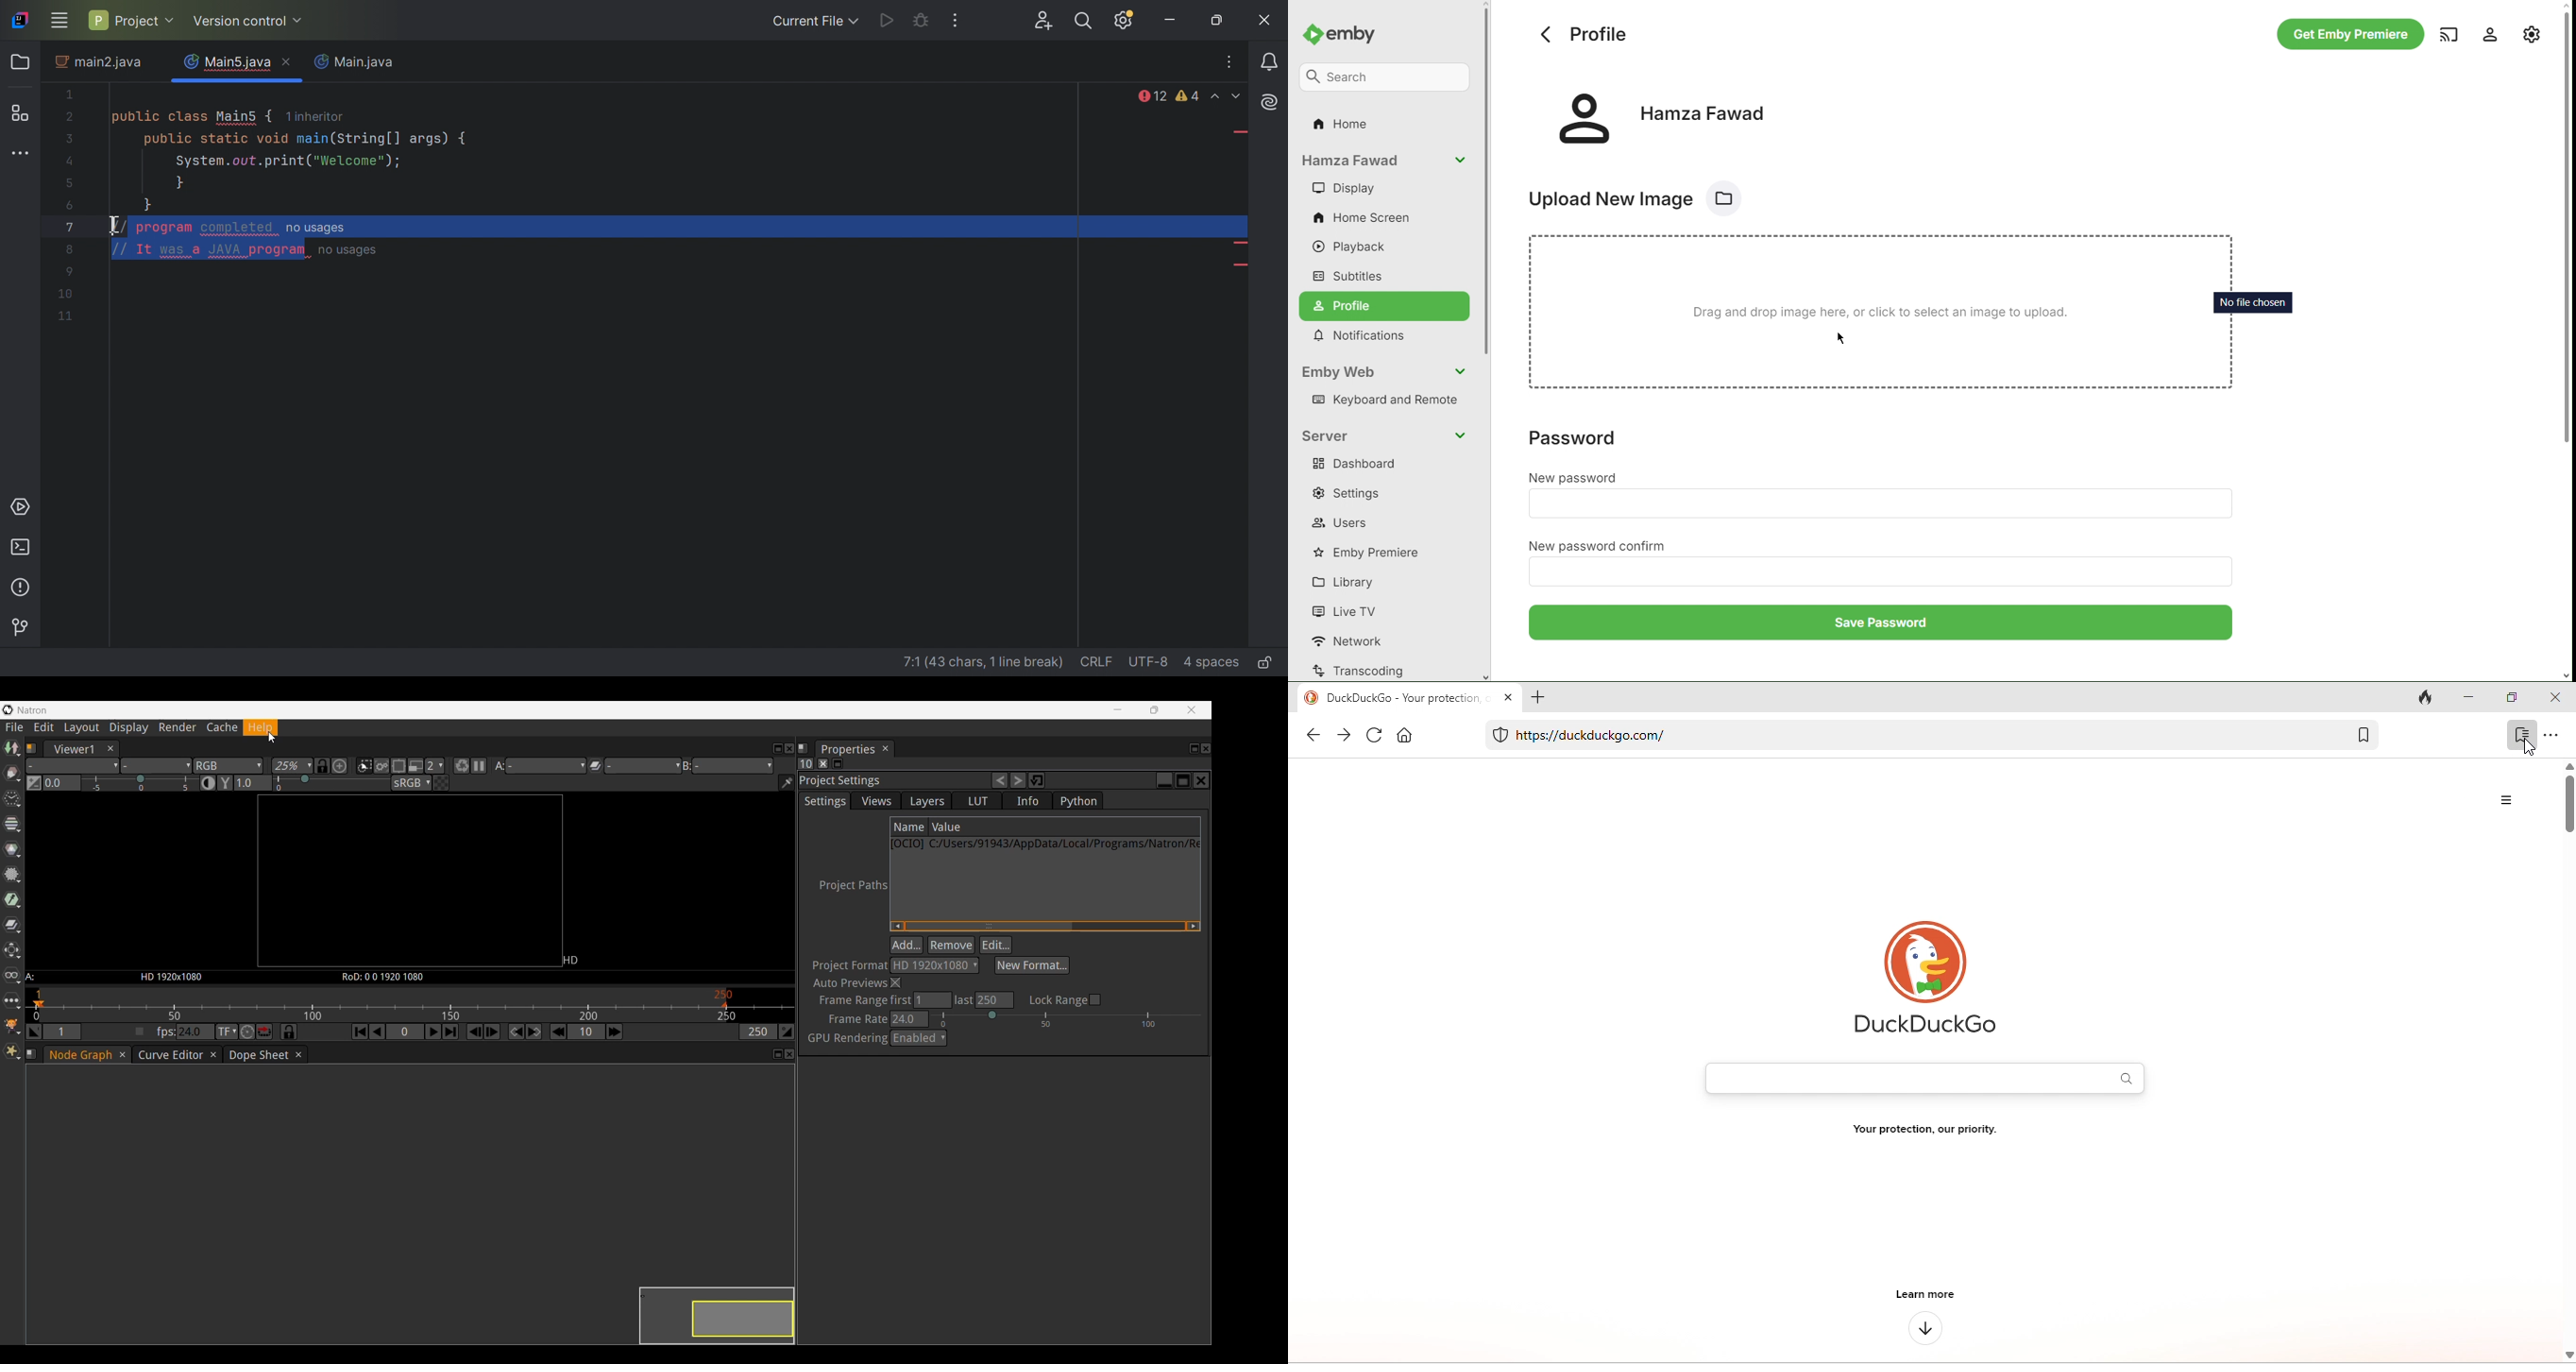 The image size is (2576, 1372). Describe the element at coordinates (167, 227) in the screenshot. I see `// program completed (comment off)` at that location.